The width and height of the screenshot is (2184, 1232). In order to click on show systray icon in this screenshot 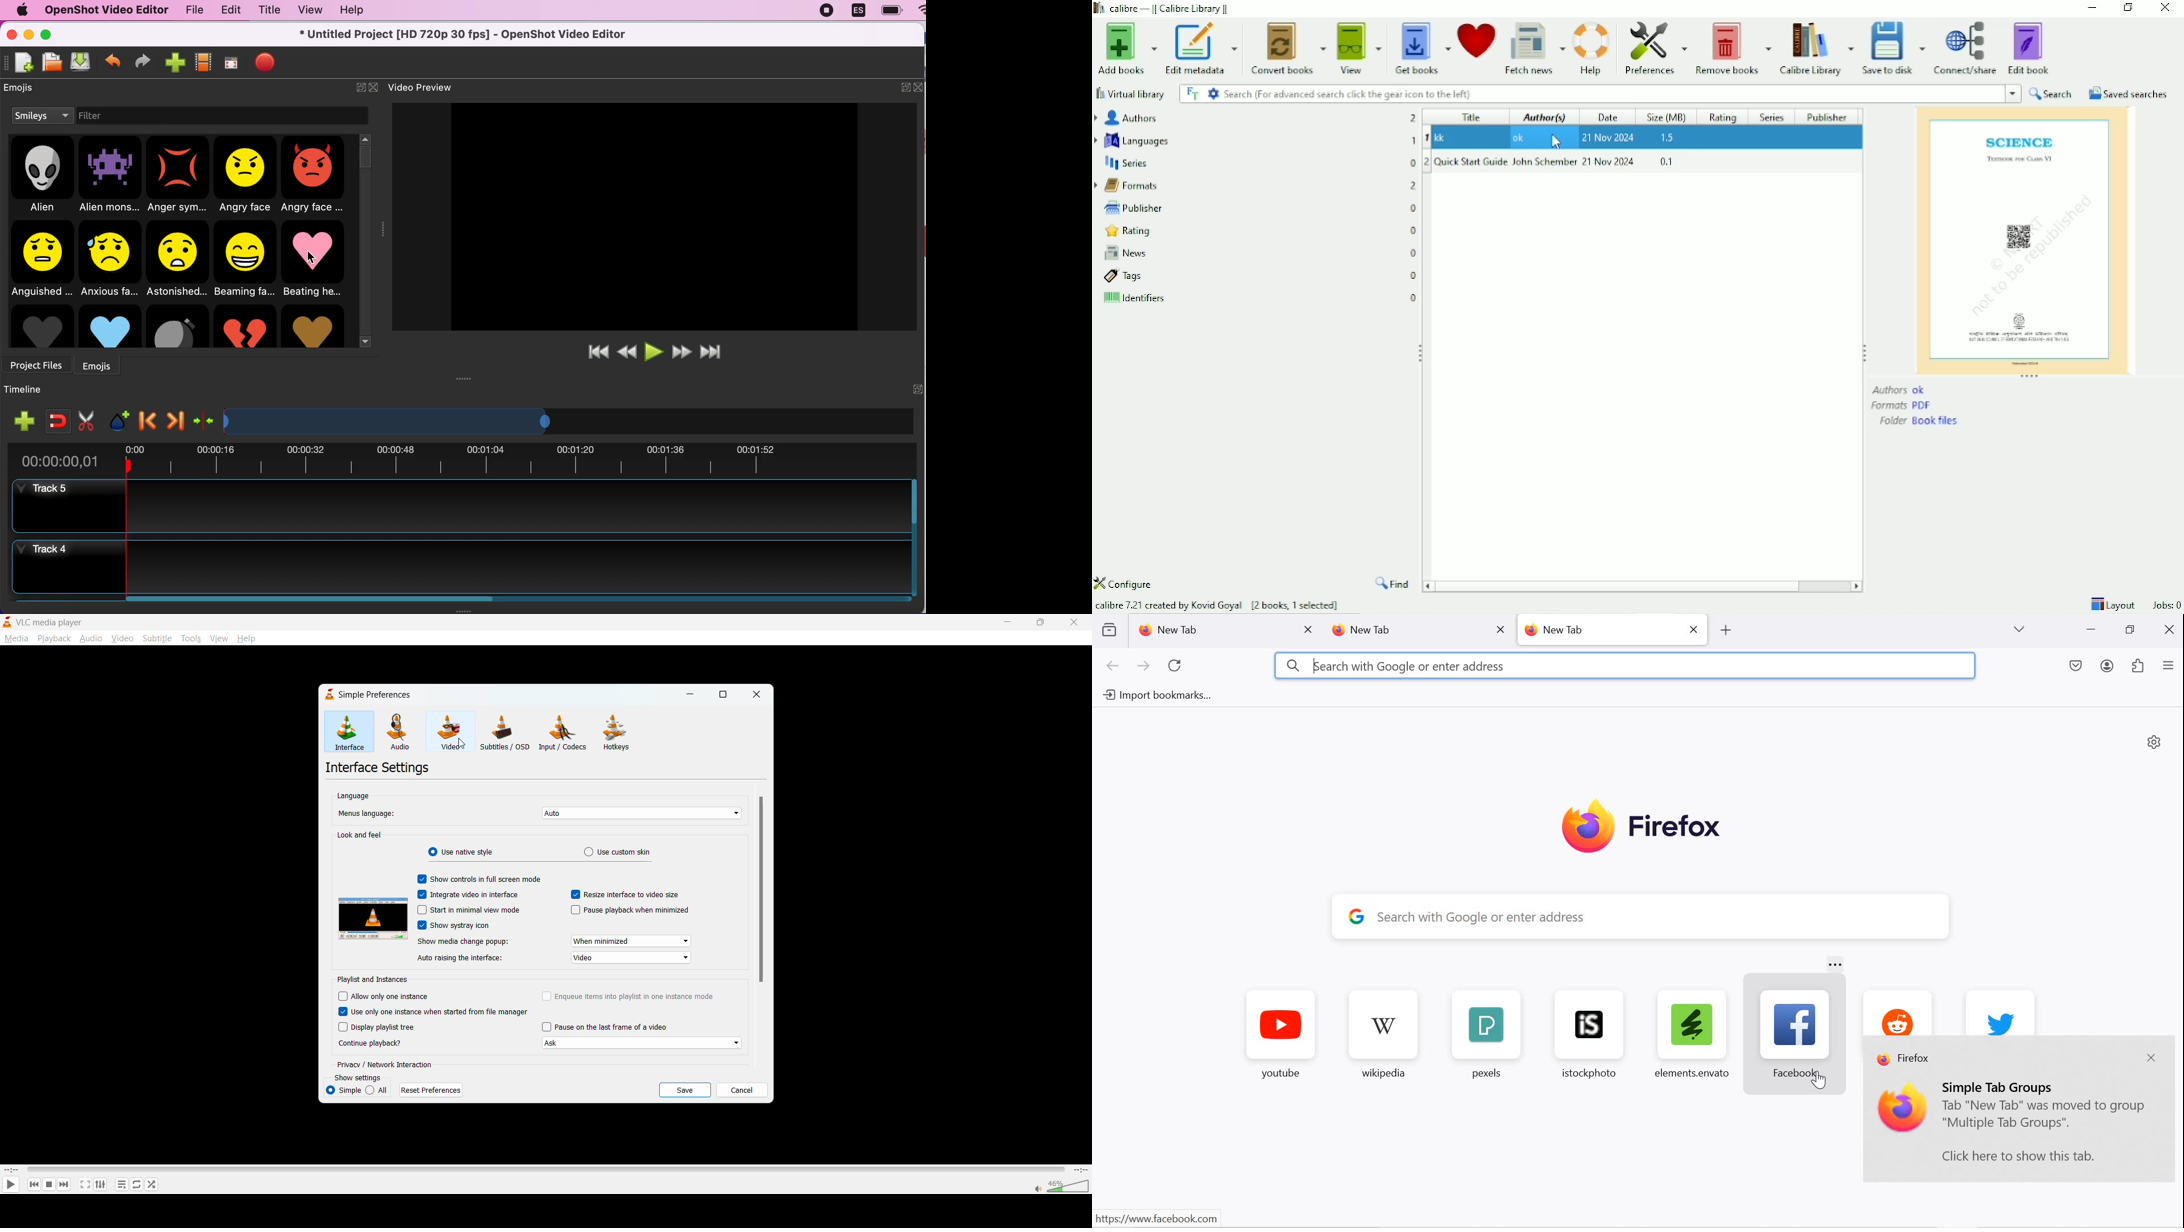, I will do `click(452, 925)`.